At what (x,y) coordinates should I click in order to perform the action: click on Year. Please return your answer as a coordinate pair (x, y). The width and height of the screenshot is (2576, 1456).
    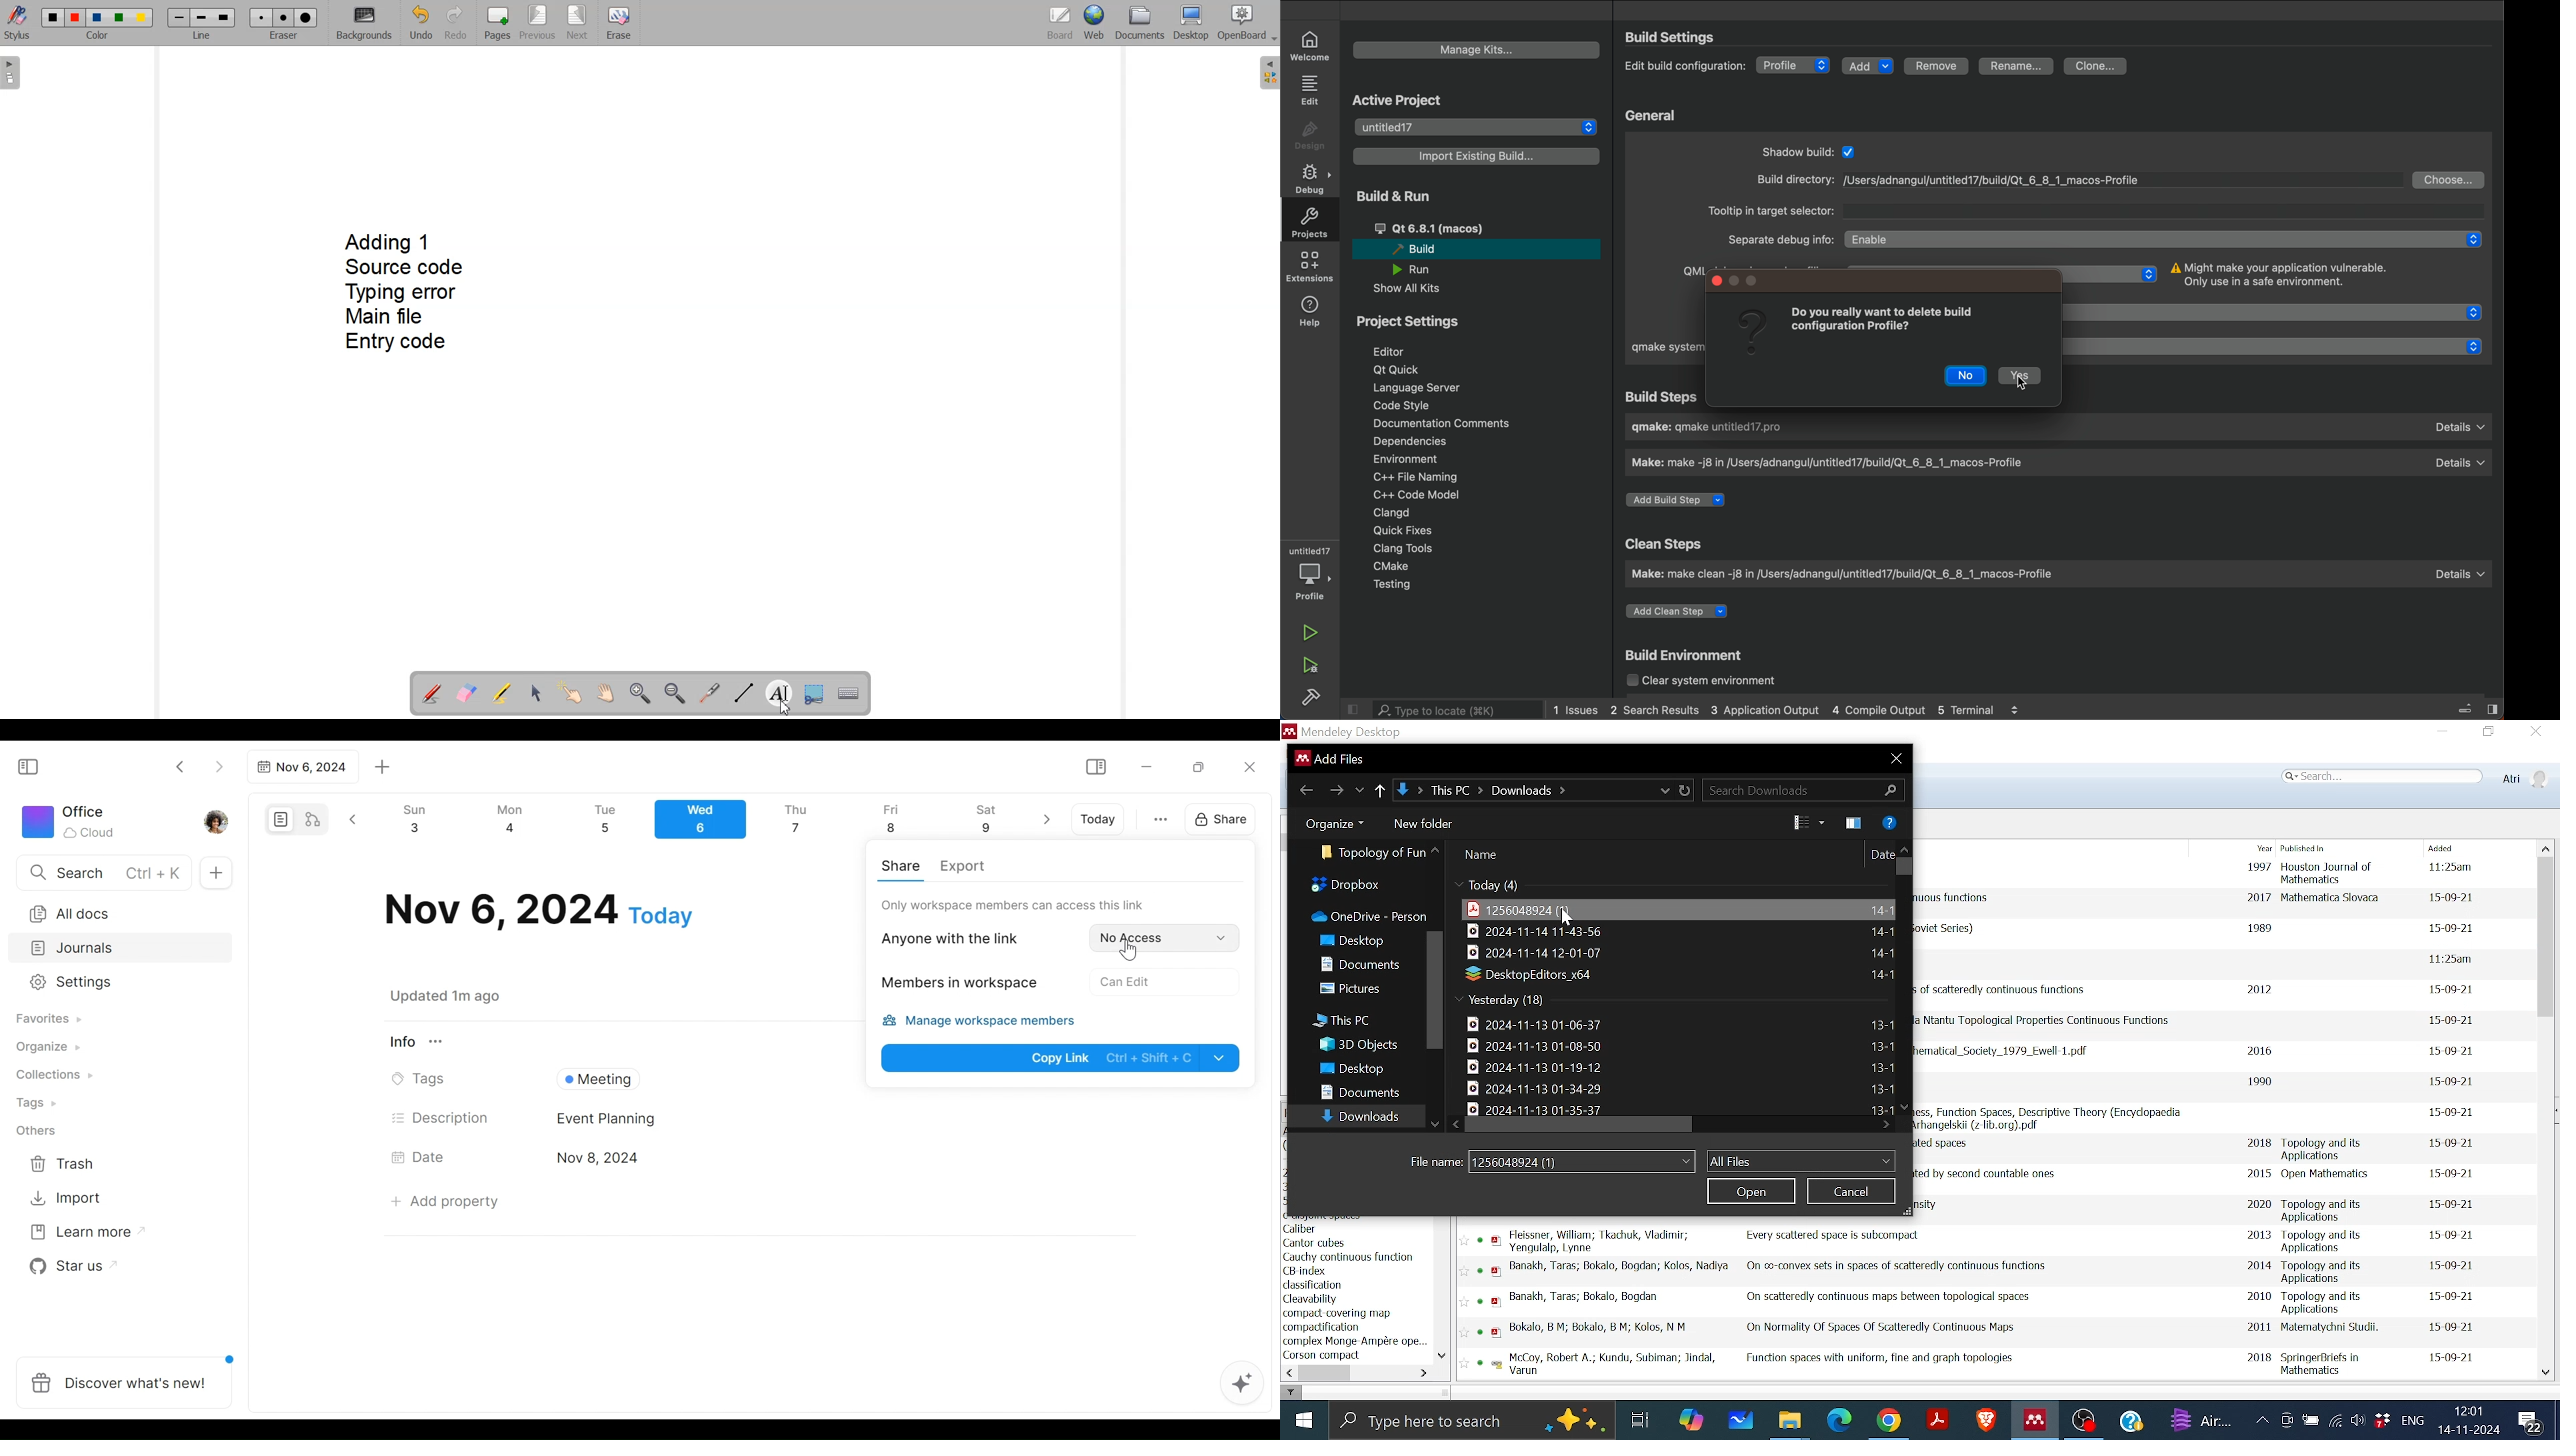
    Looking at the image, I should click on (2256, 848).